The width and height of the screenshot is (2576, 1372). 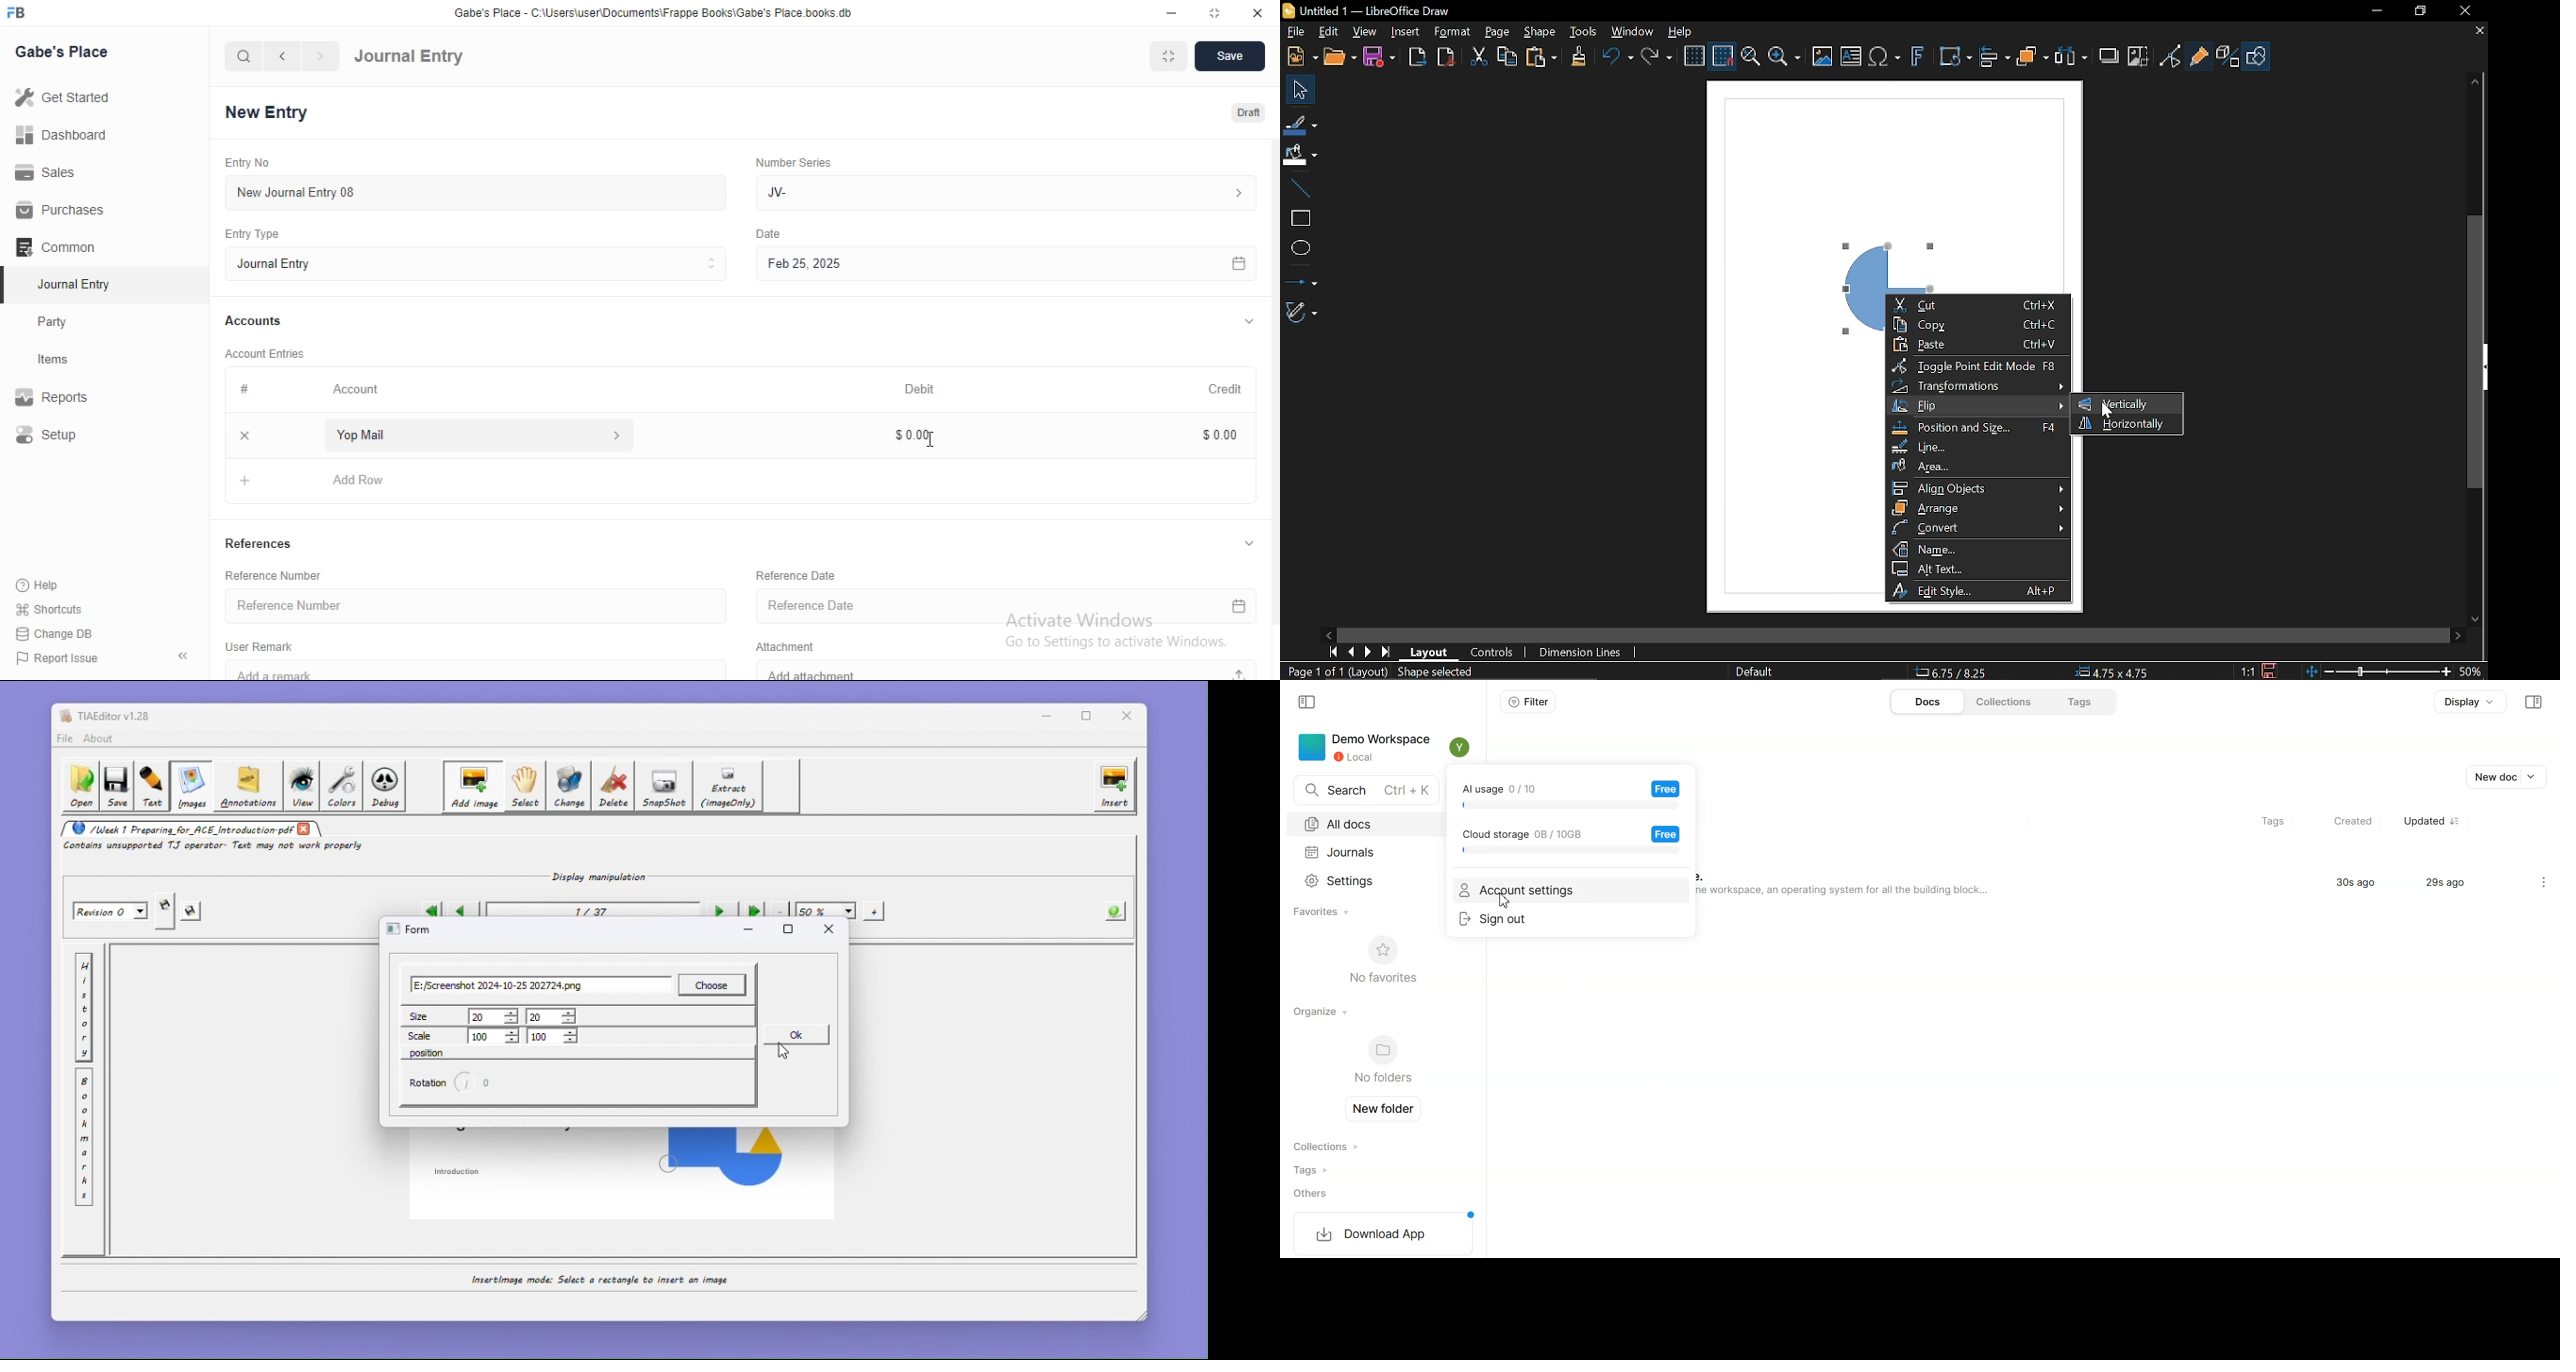 What do you see at coordinates (1256, 11) in the screenshot?
I see `close` at bounding box center [1256, 11].